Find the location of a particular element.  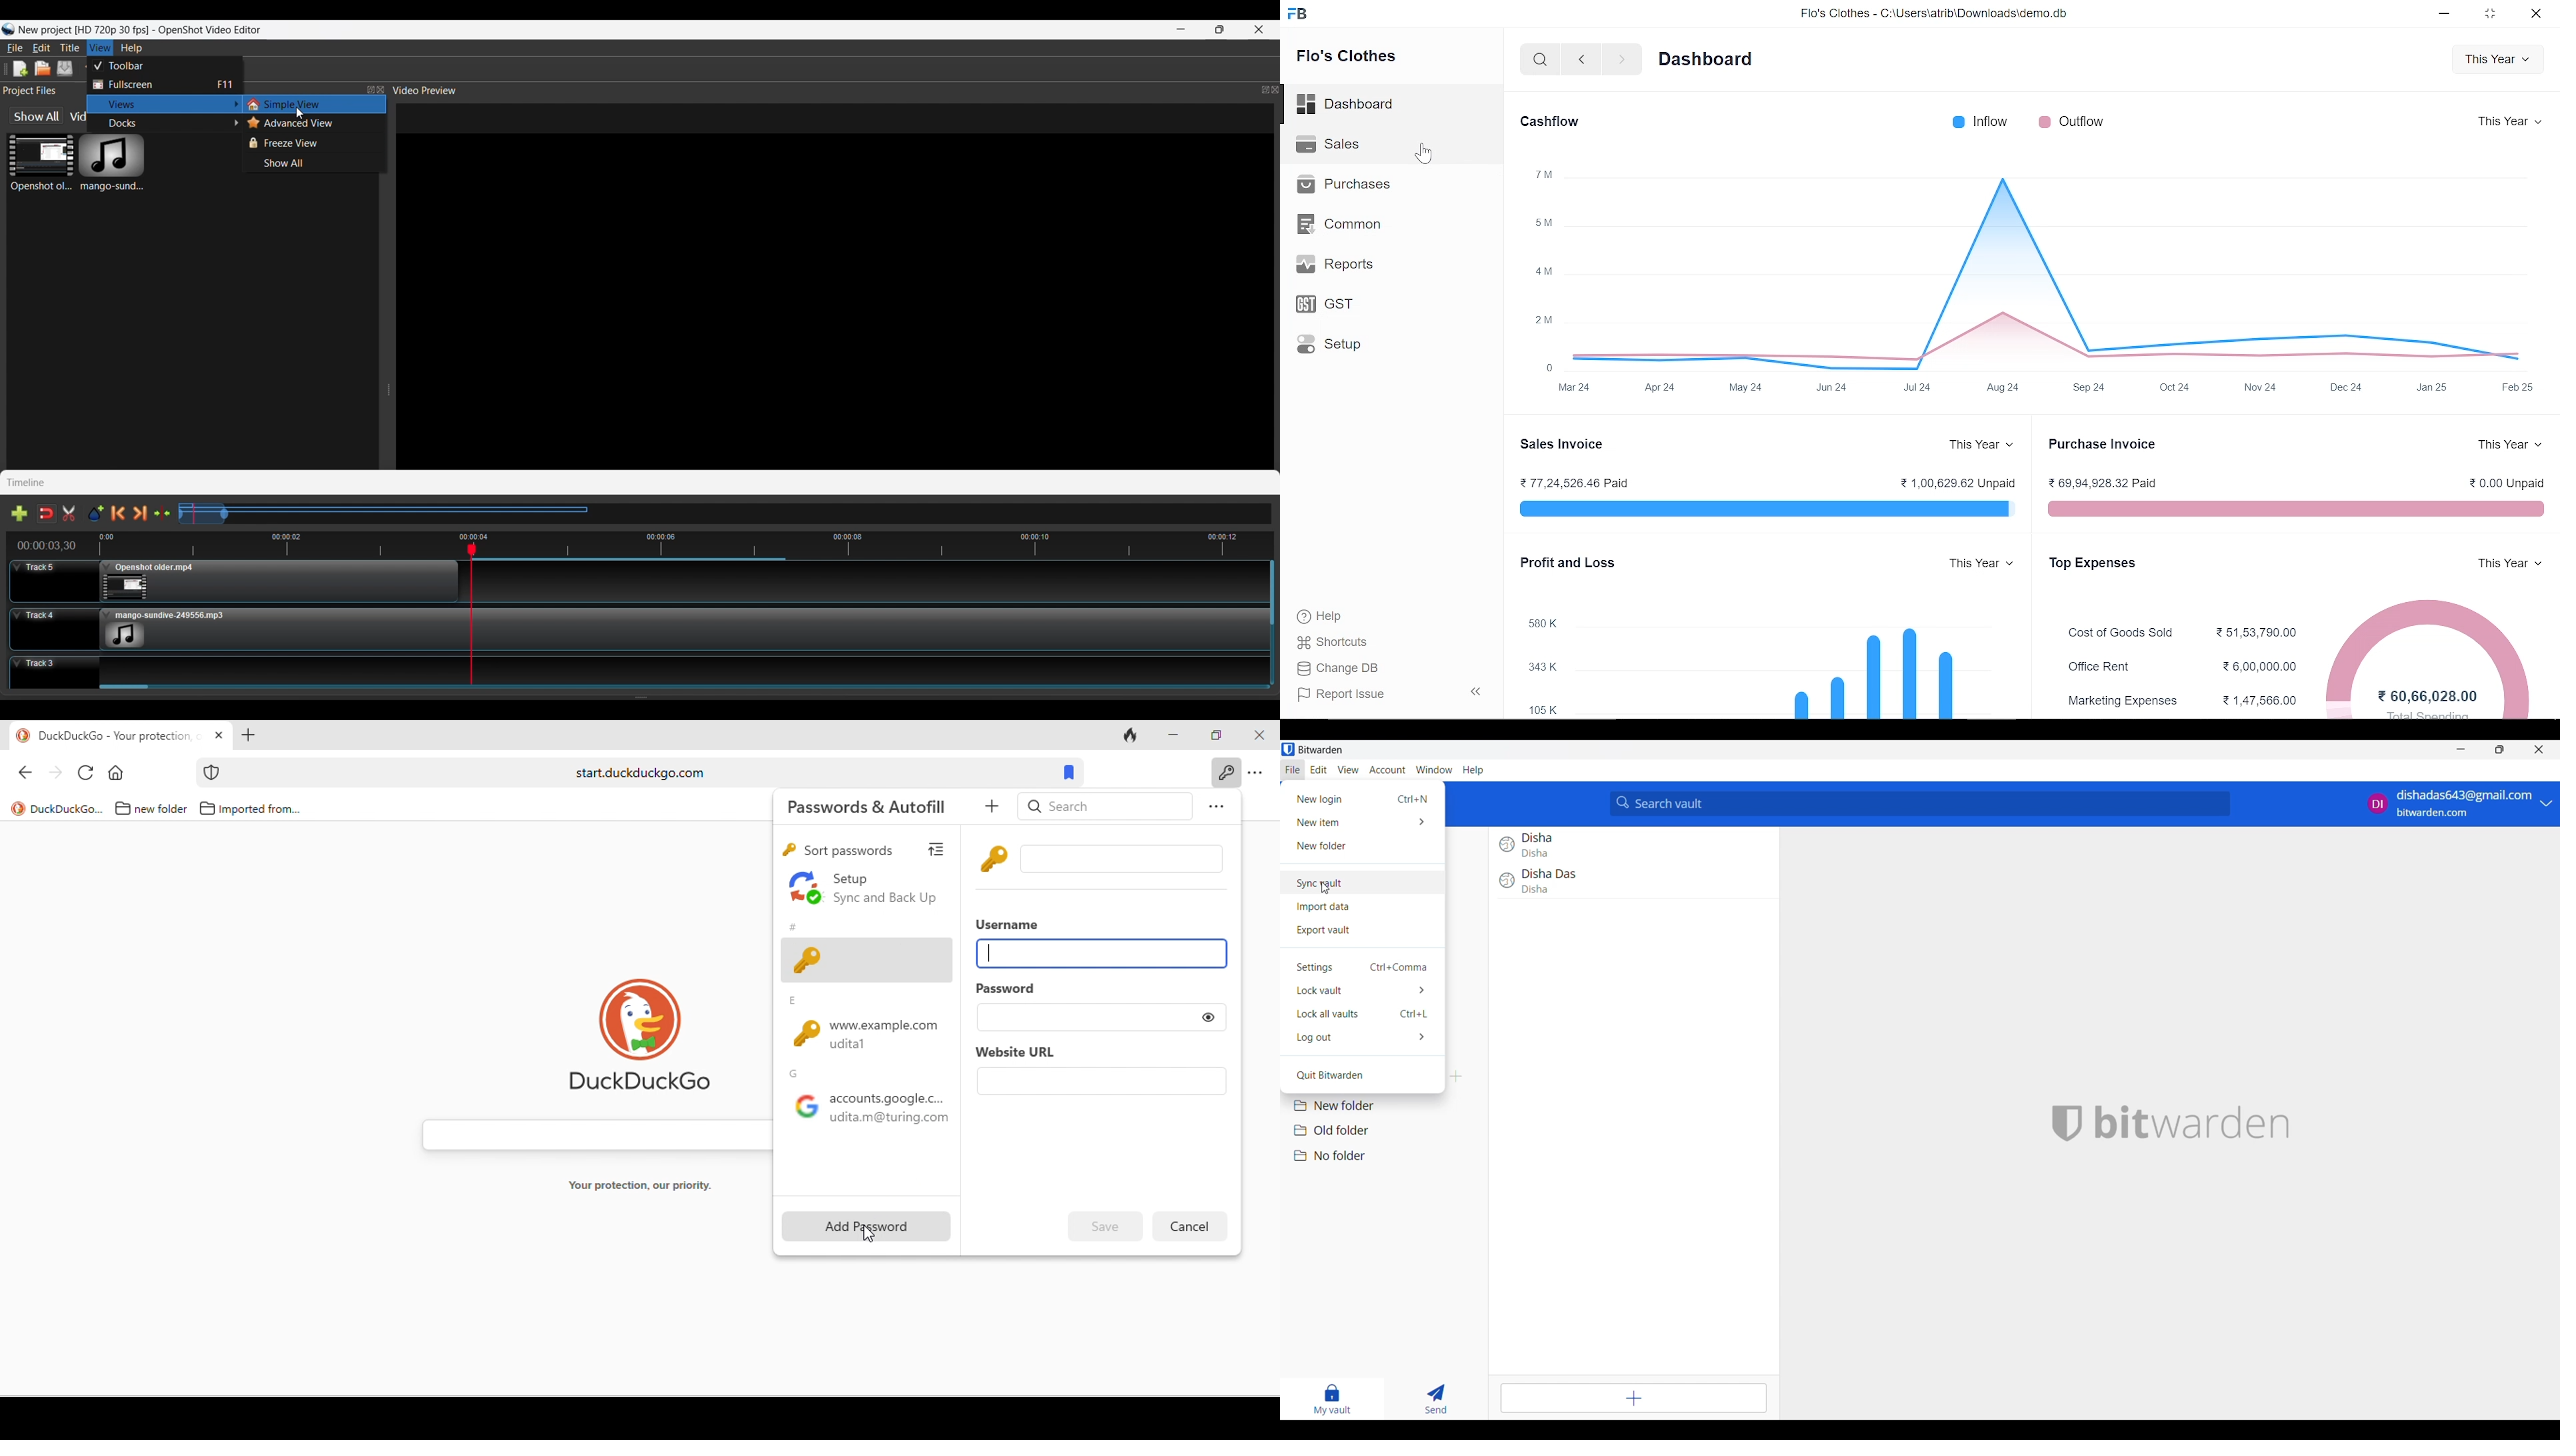

| GST is located at coordinates (1328, 301).